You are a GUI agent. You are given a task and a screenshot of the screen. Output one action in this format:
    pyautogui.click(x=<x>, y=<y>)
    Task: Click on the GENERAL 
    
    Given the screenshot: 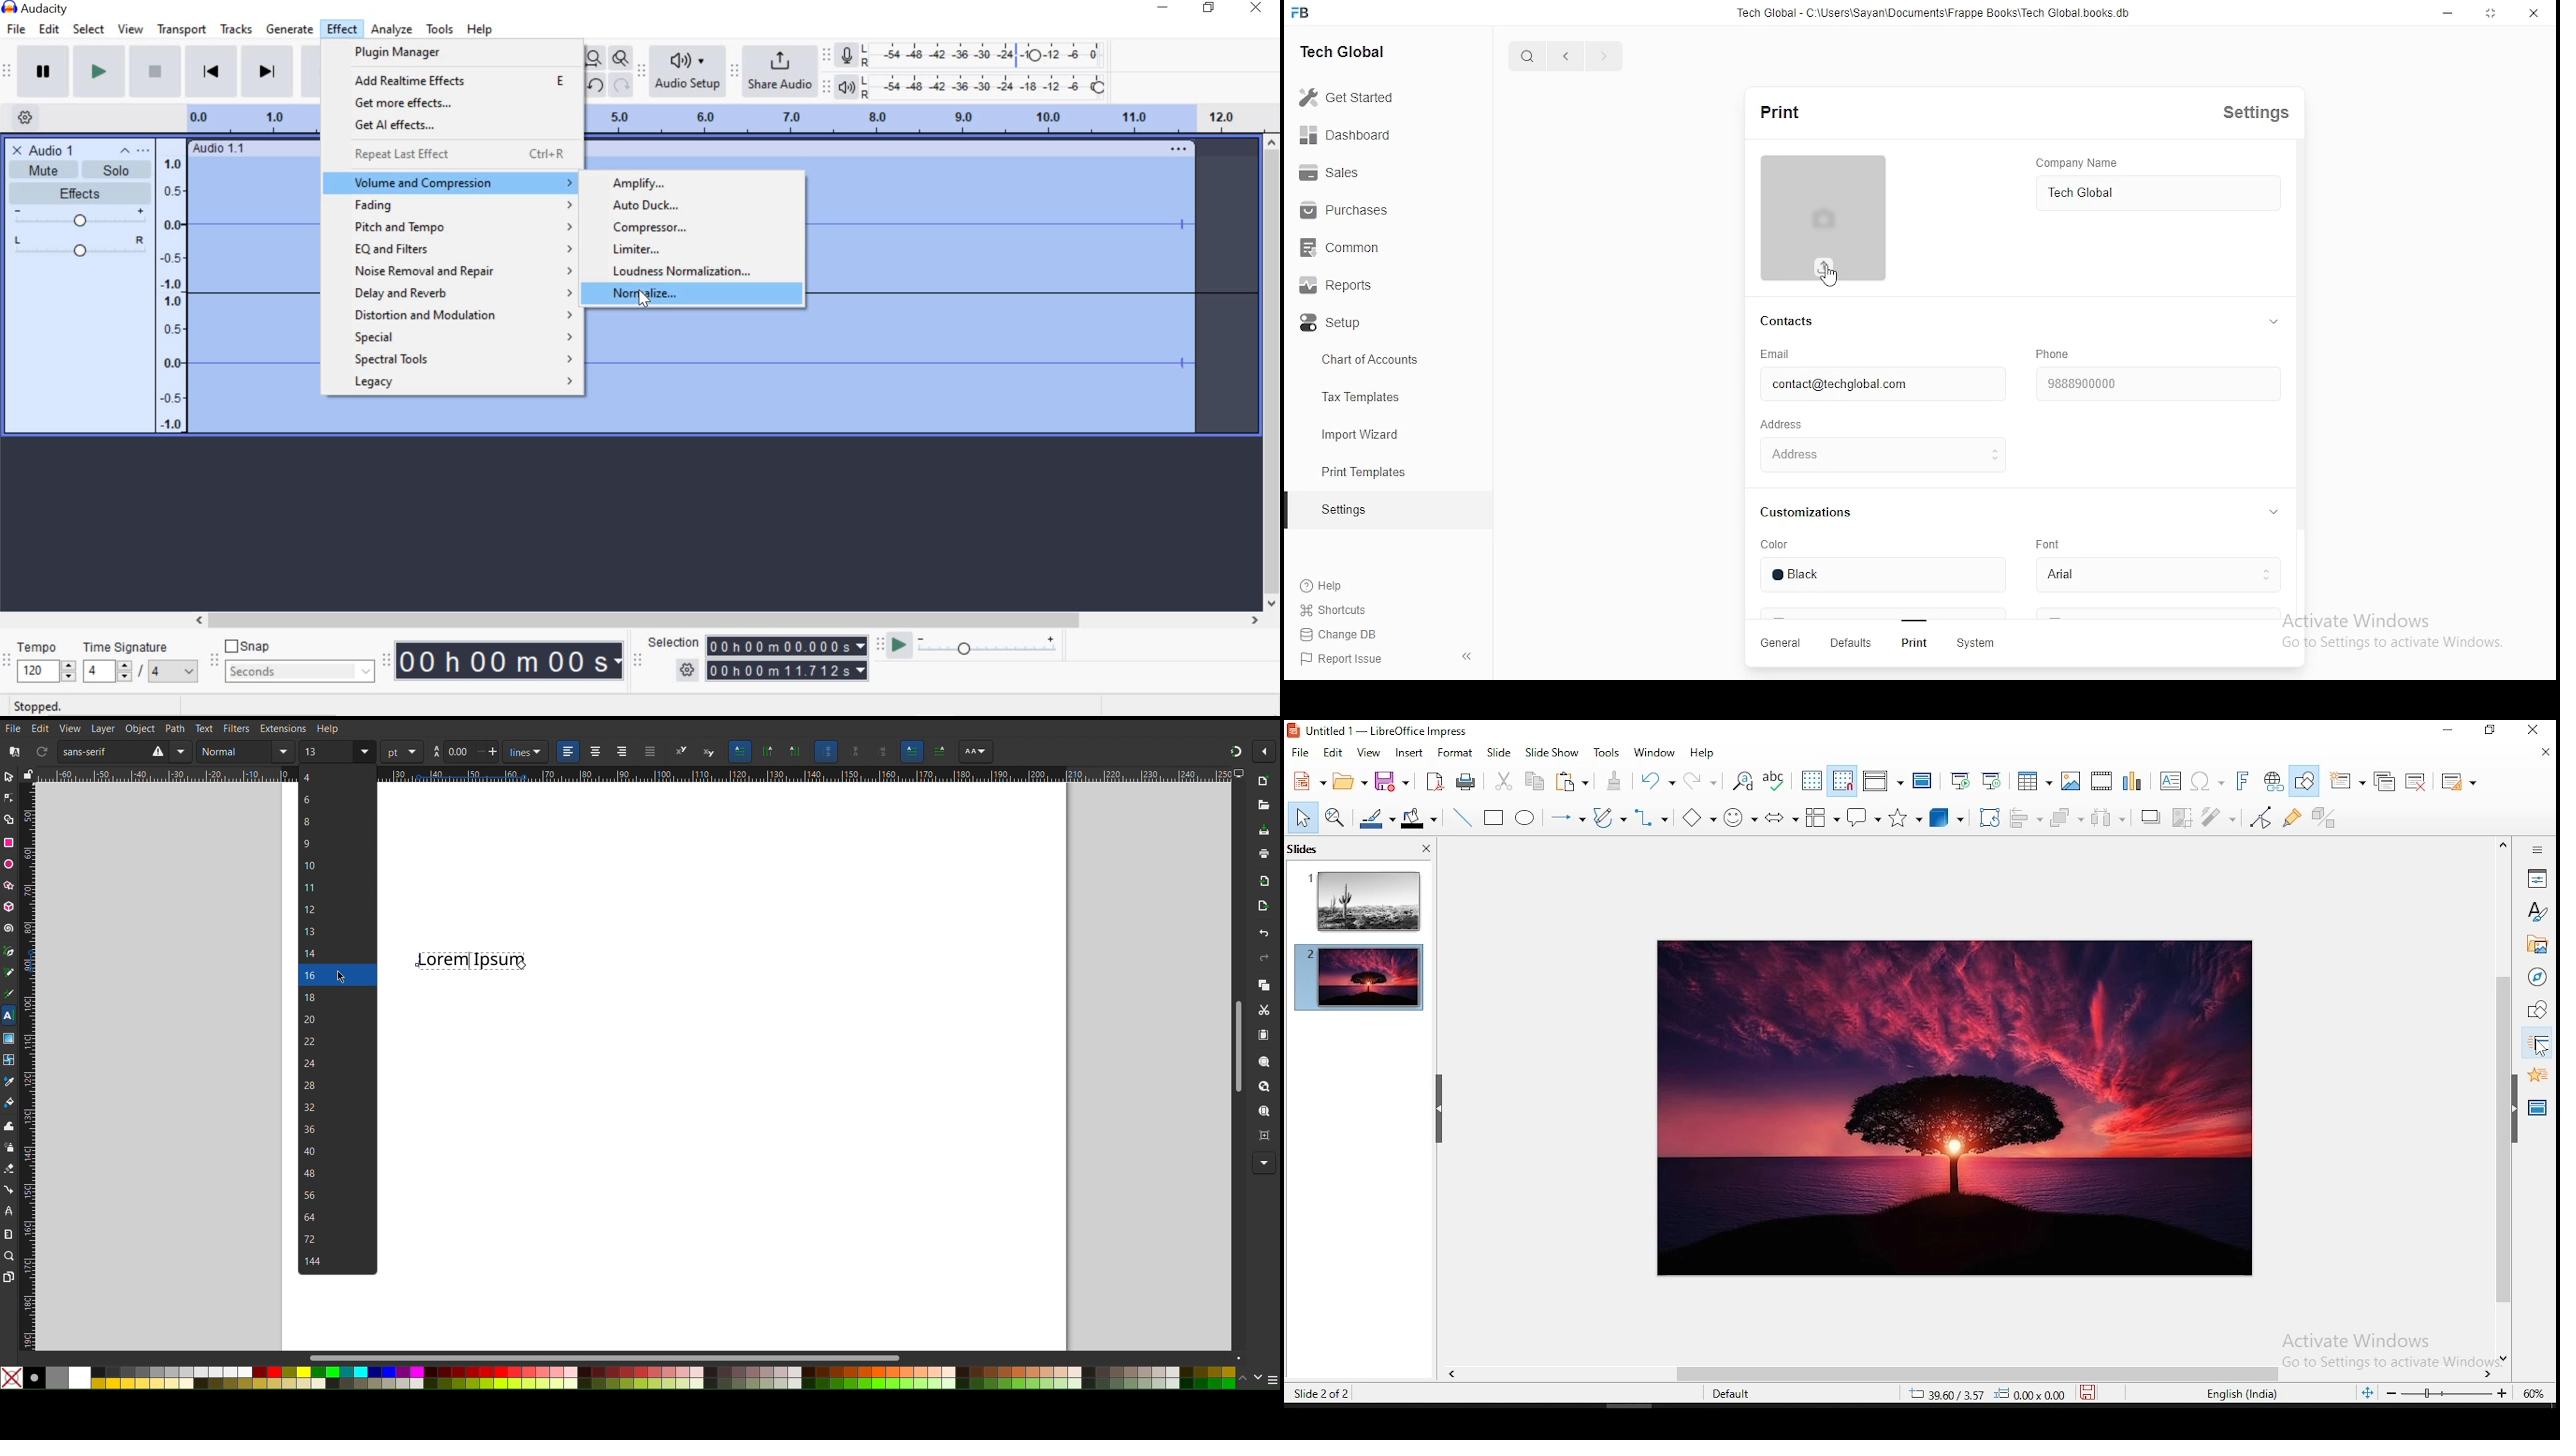 What is the action you would take?
    pyautogui.click(x=1783, y=645)
    